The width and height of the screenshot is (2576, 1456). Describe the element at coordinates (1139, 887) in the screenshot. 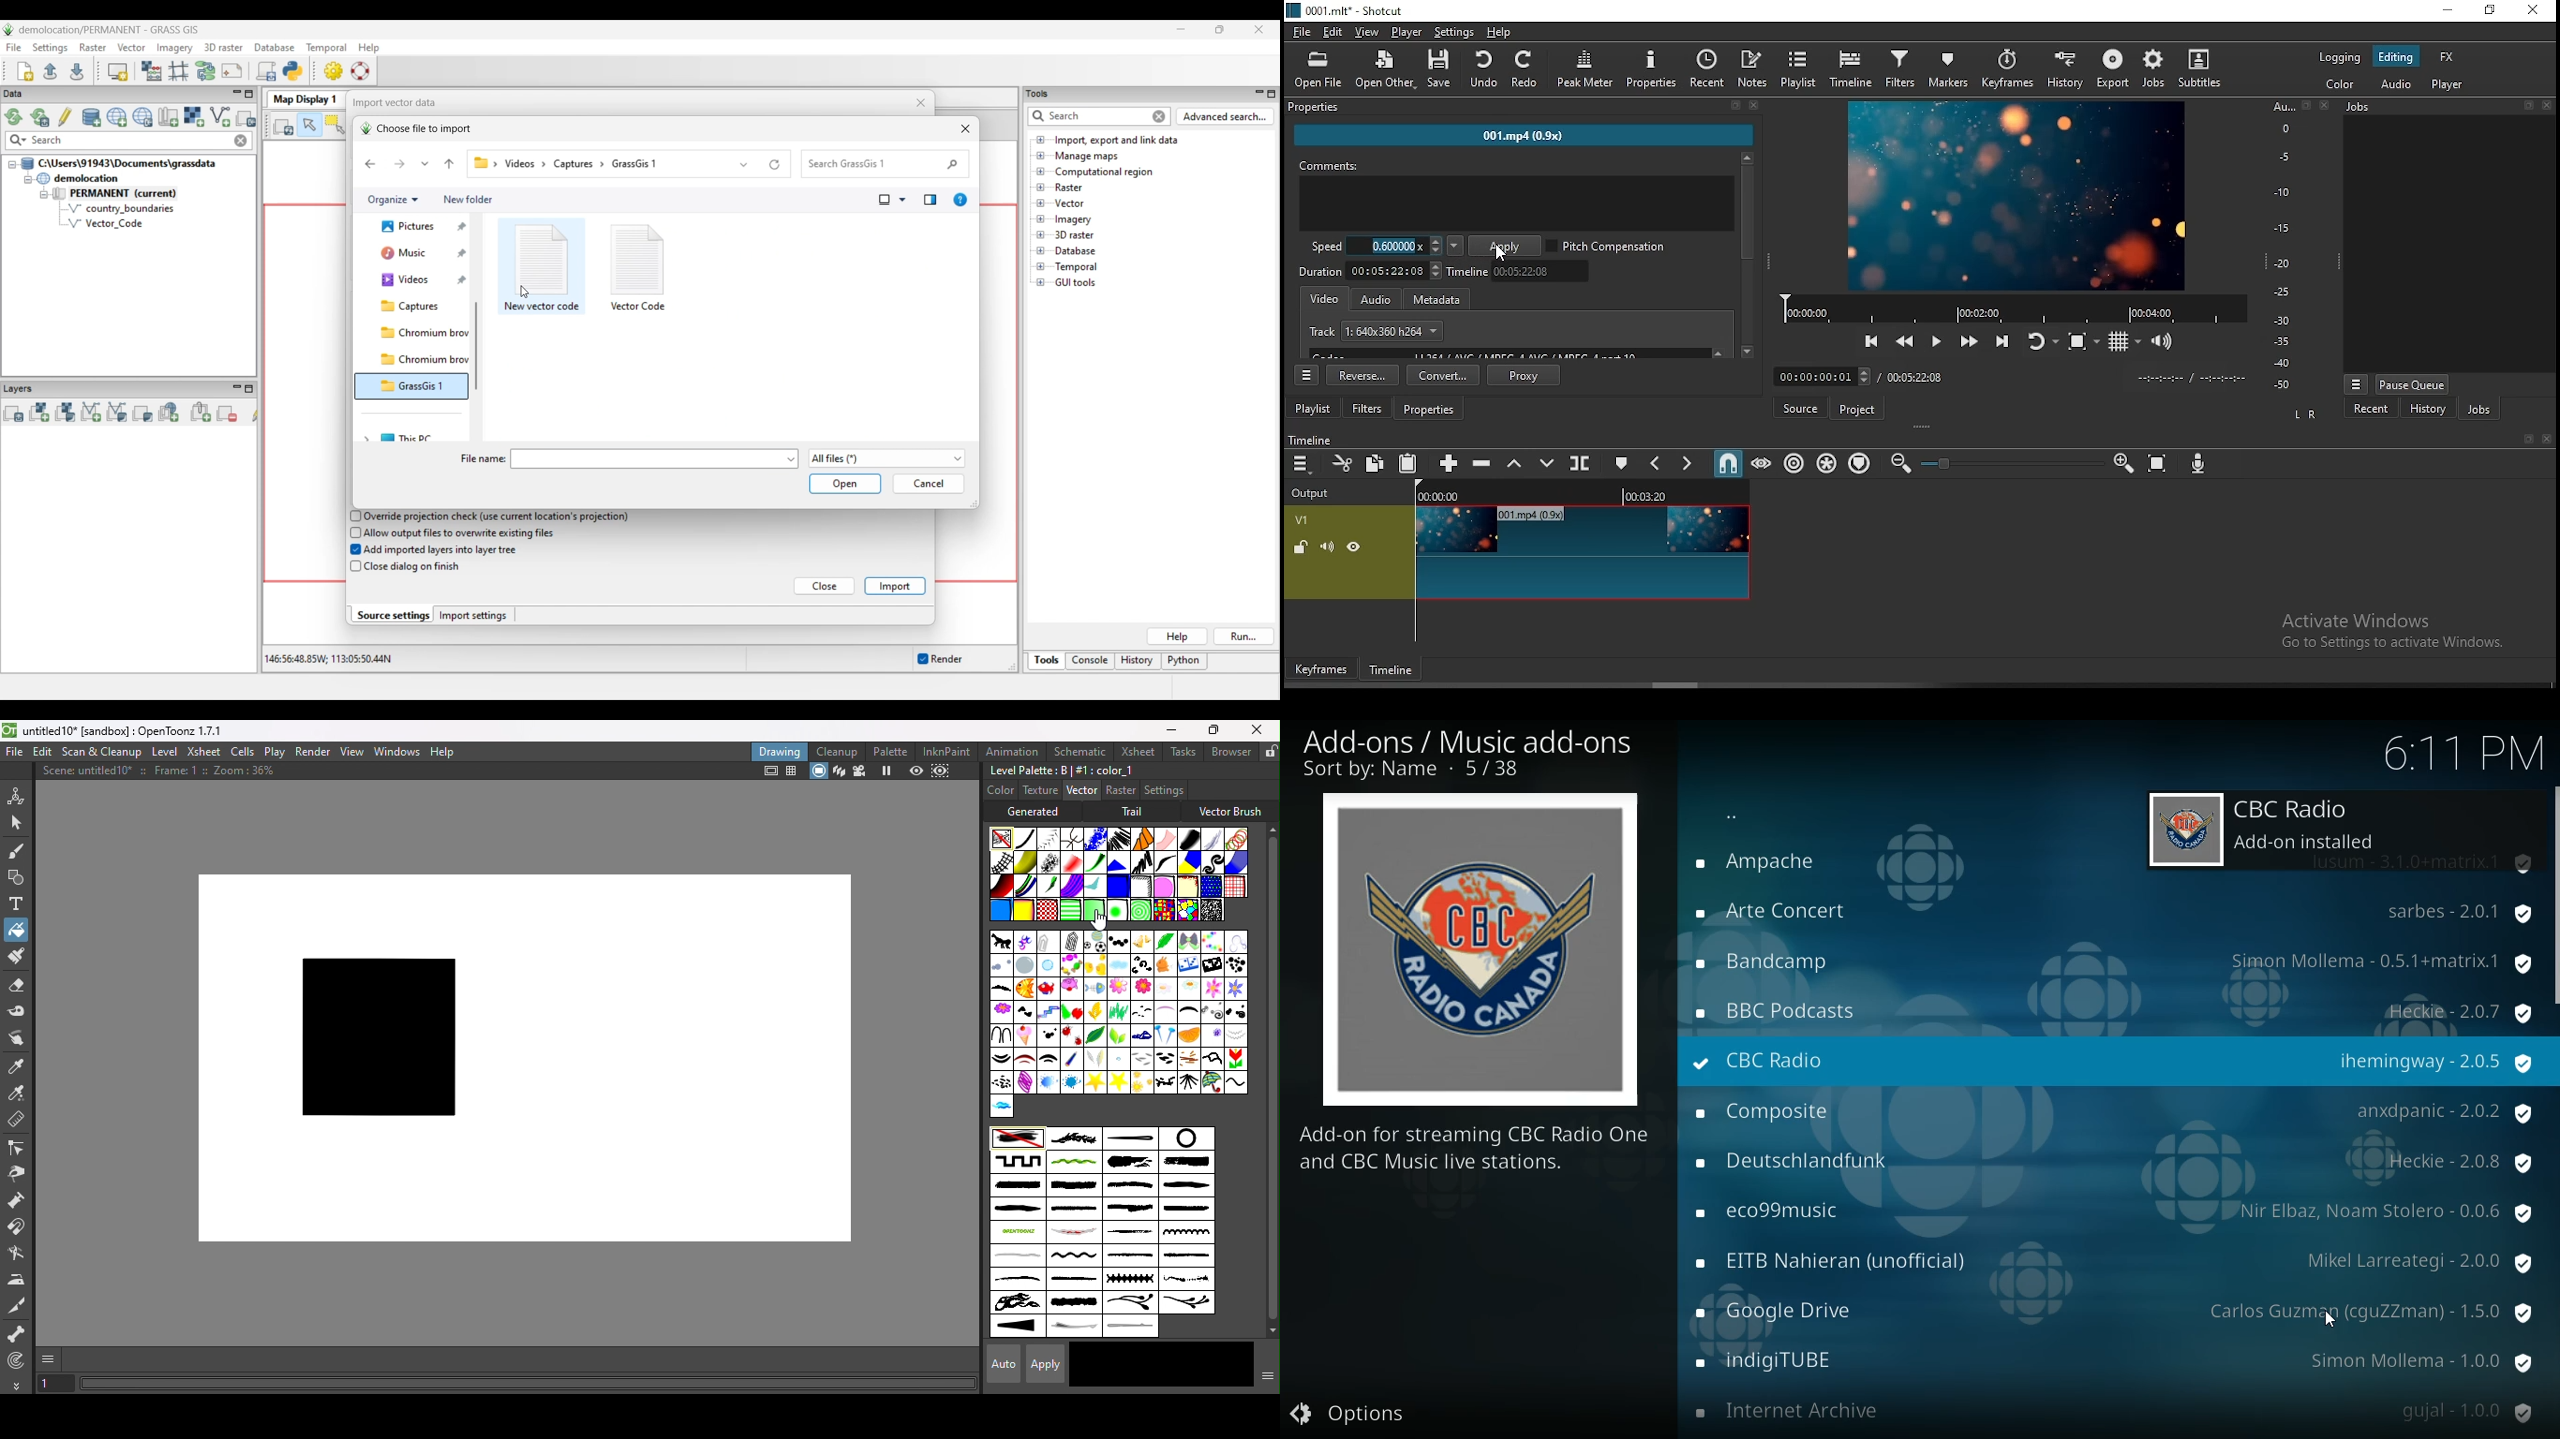

I see `Hatched shading` at that location.